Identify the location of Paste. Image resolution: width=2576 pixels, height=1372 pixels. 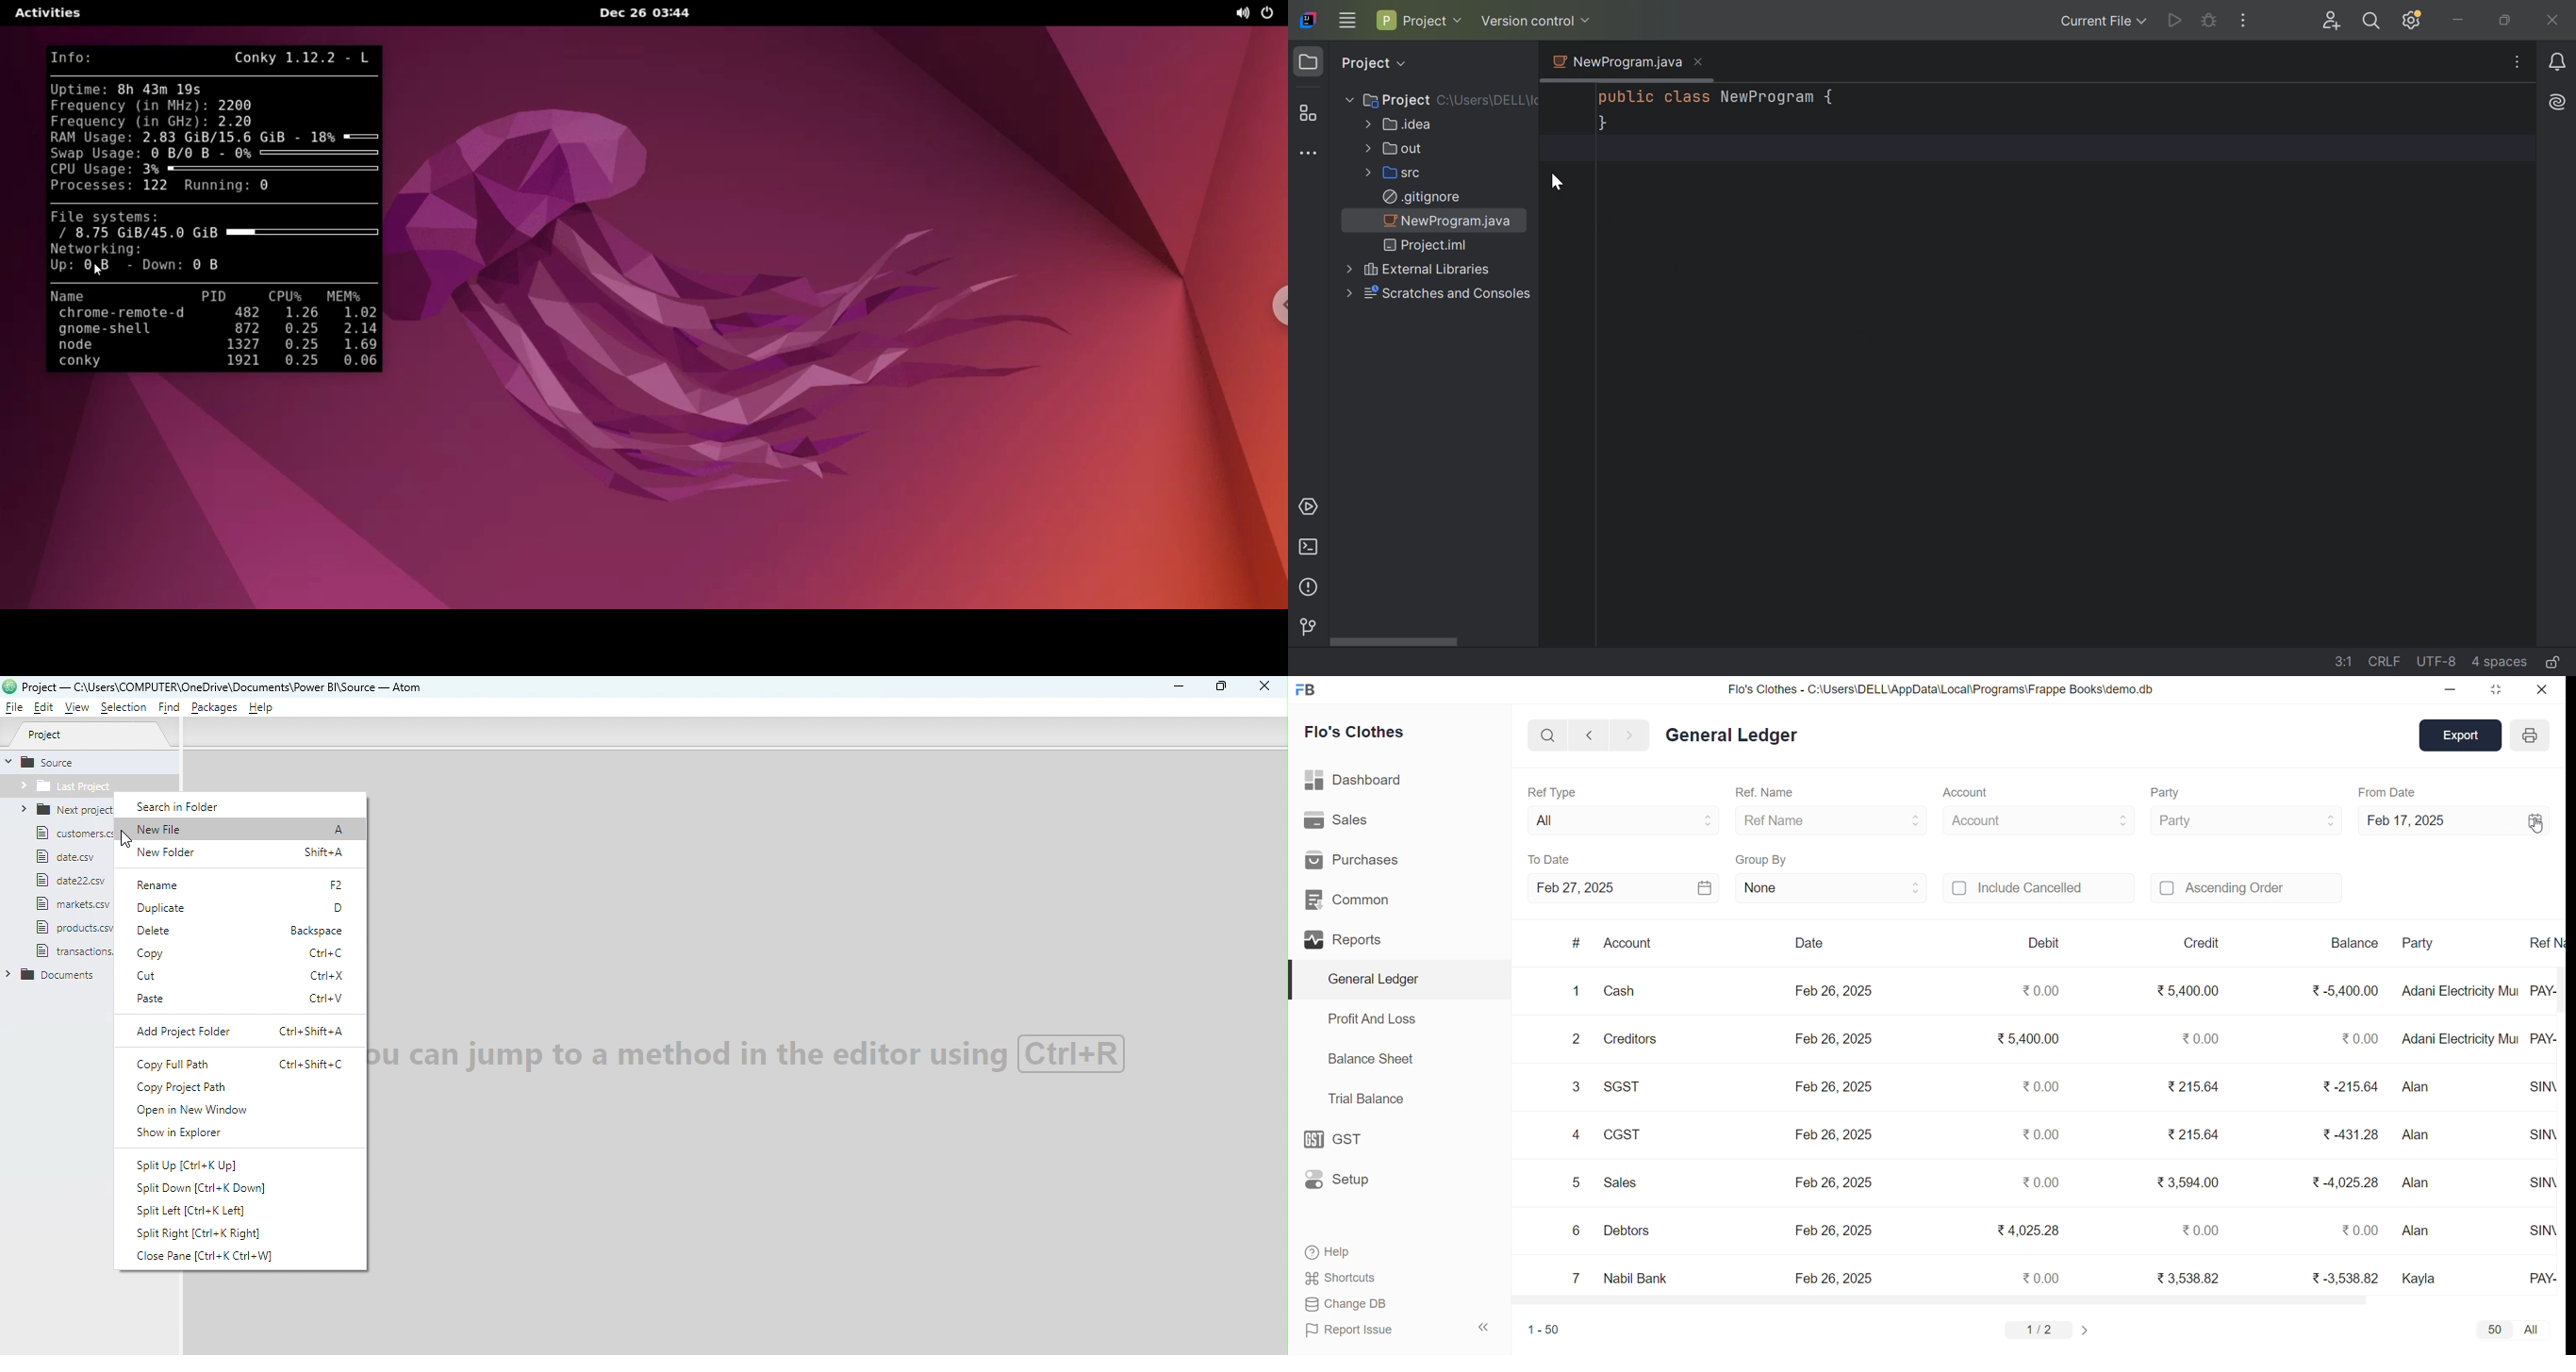
(243, 1000).